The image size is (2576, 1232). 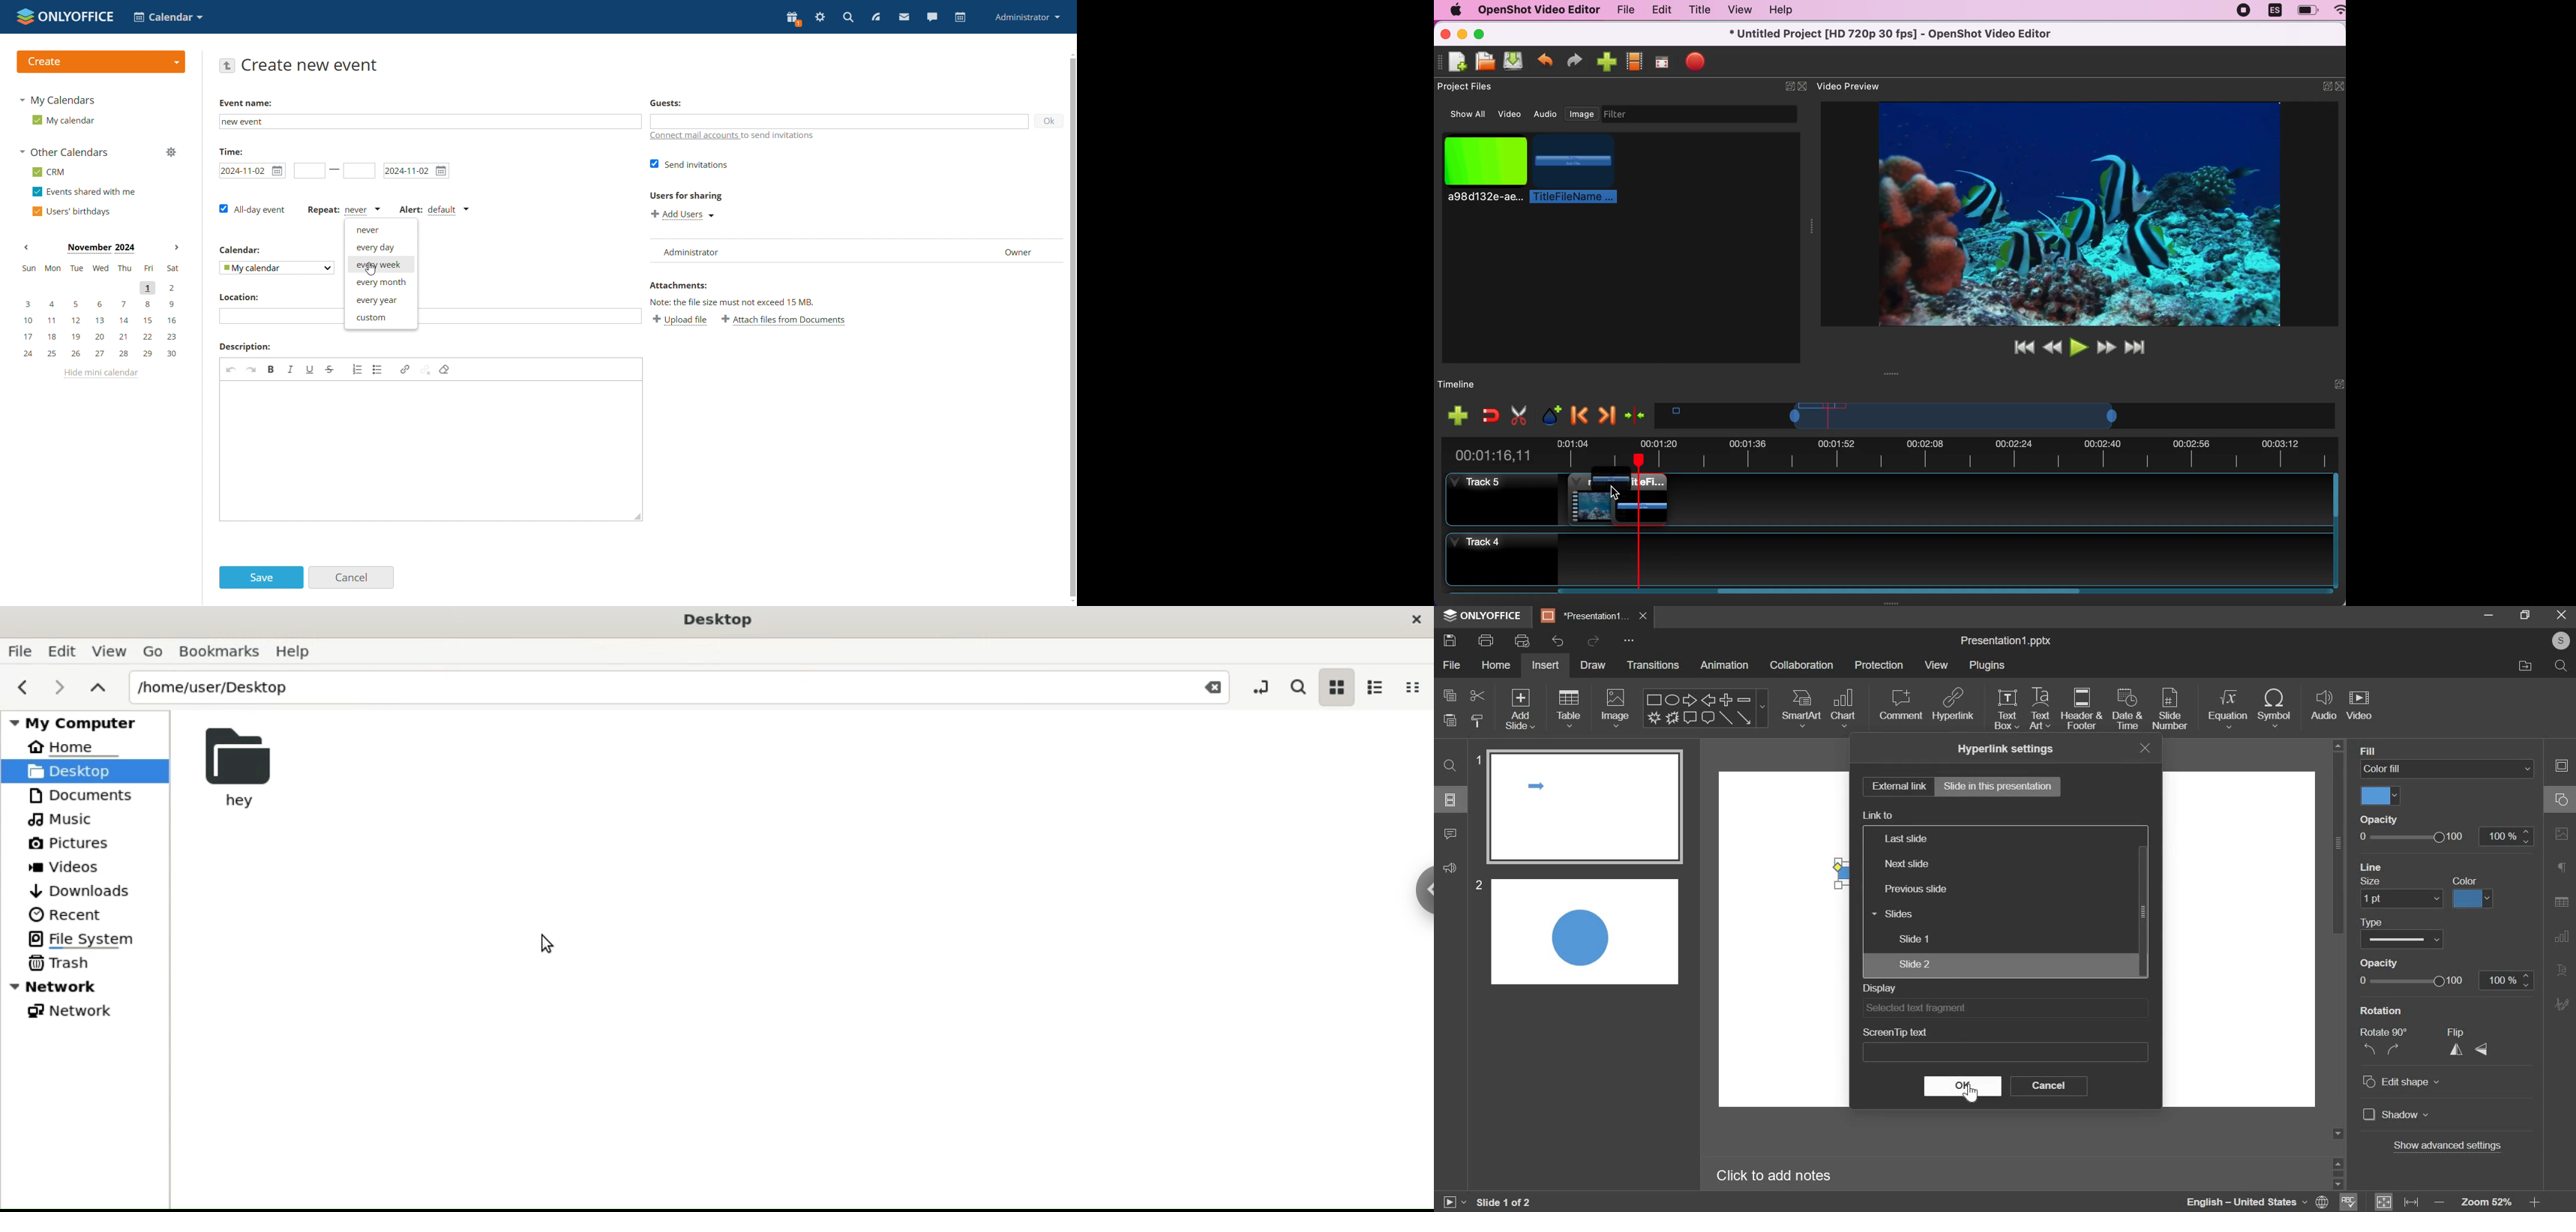 What do you see at coordinates (1844, 708) in the screenshot?
I see `chart` at bounding box center [1844, 708].